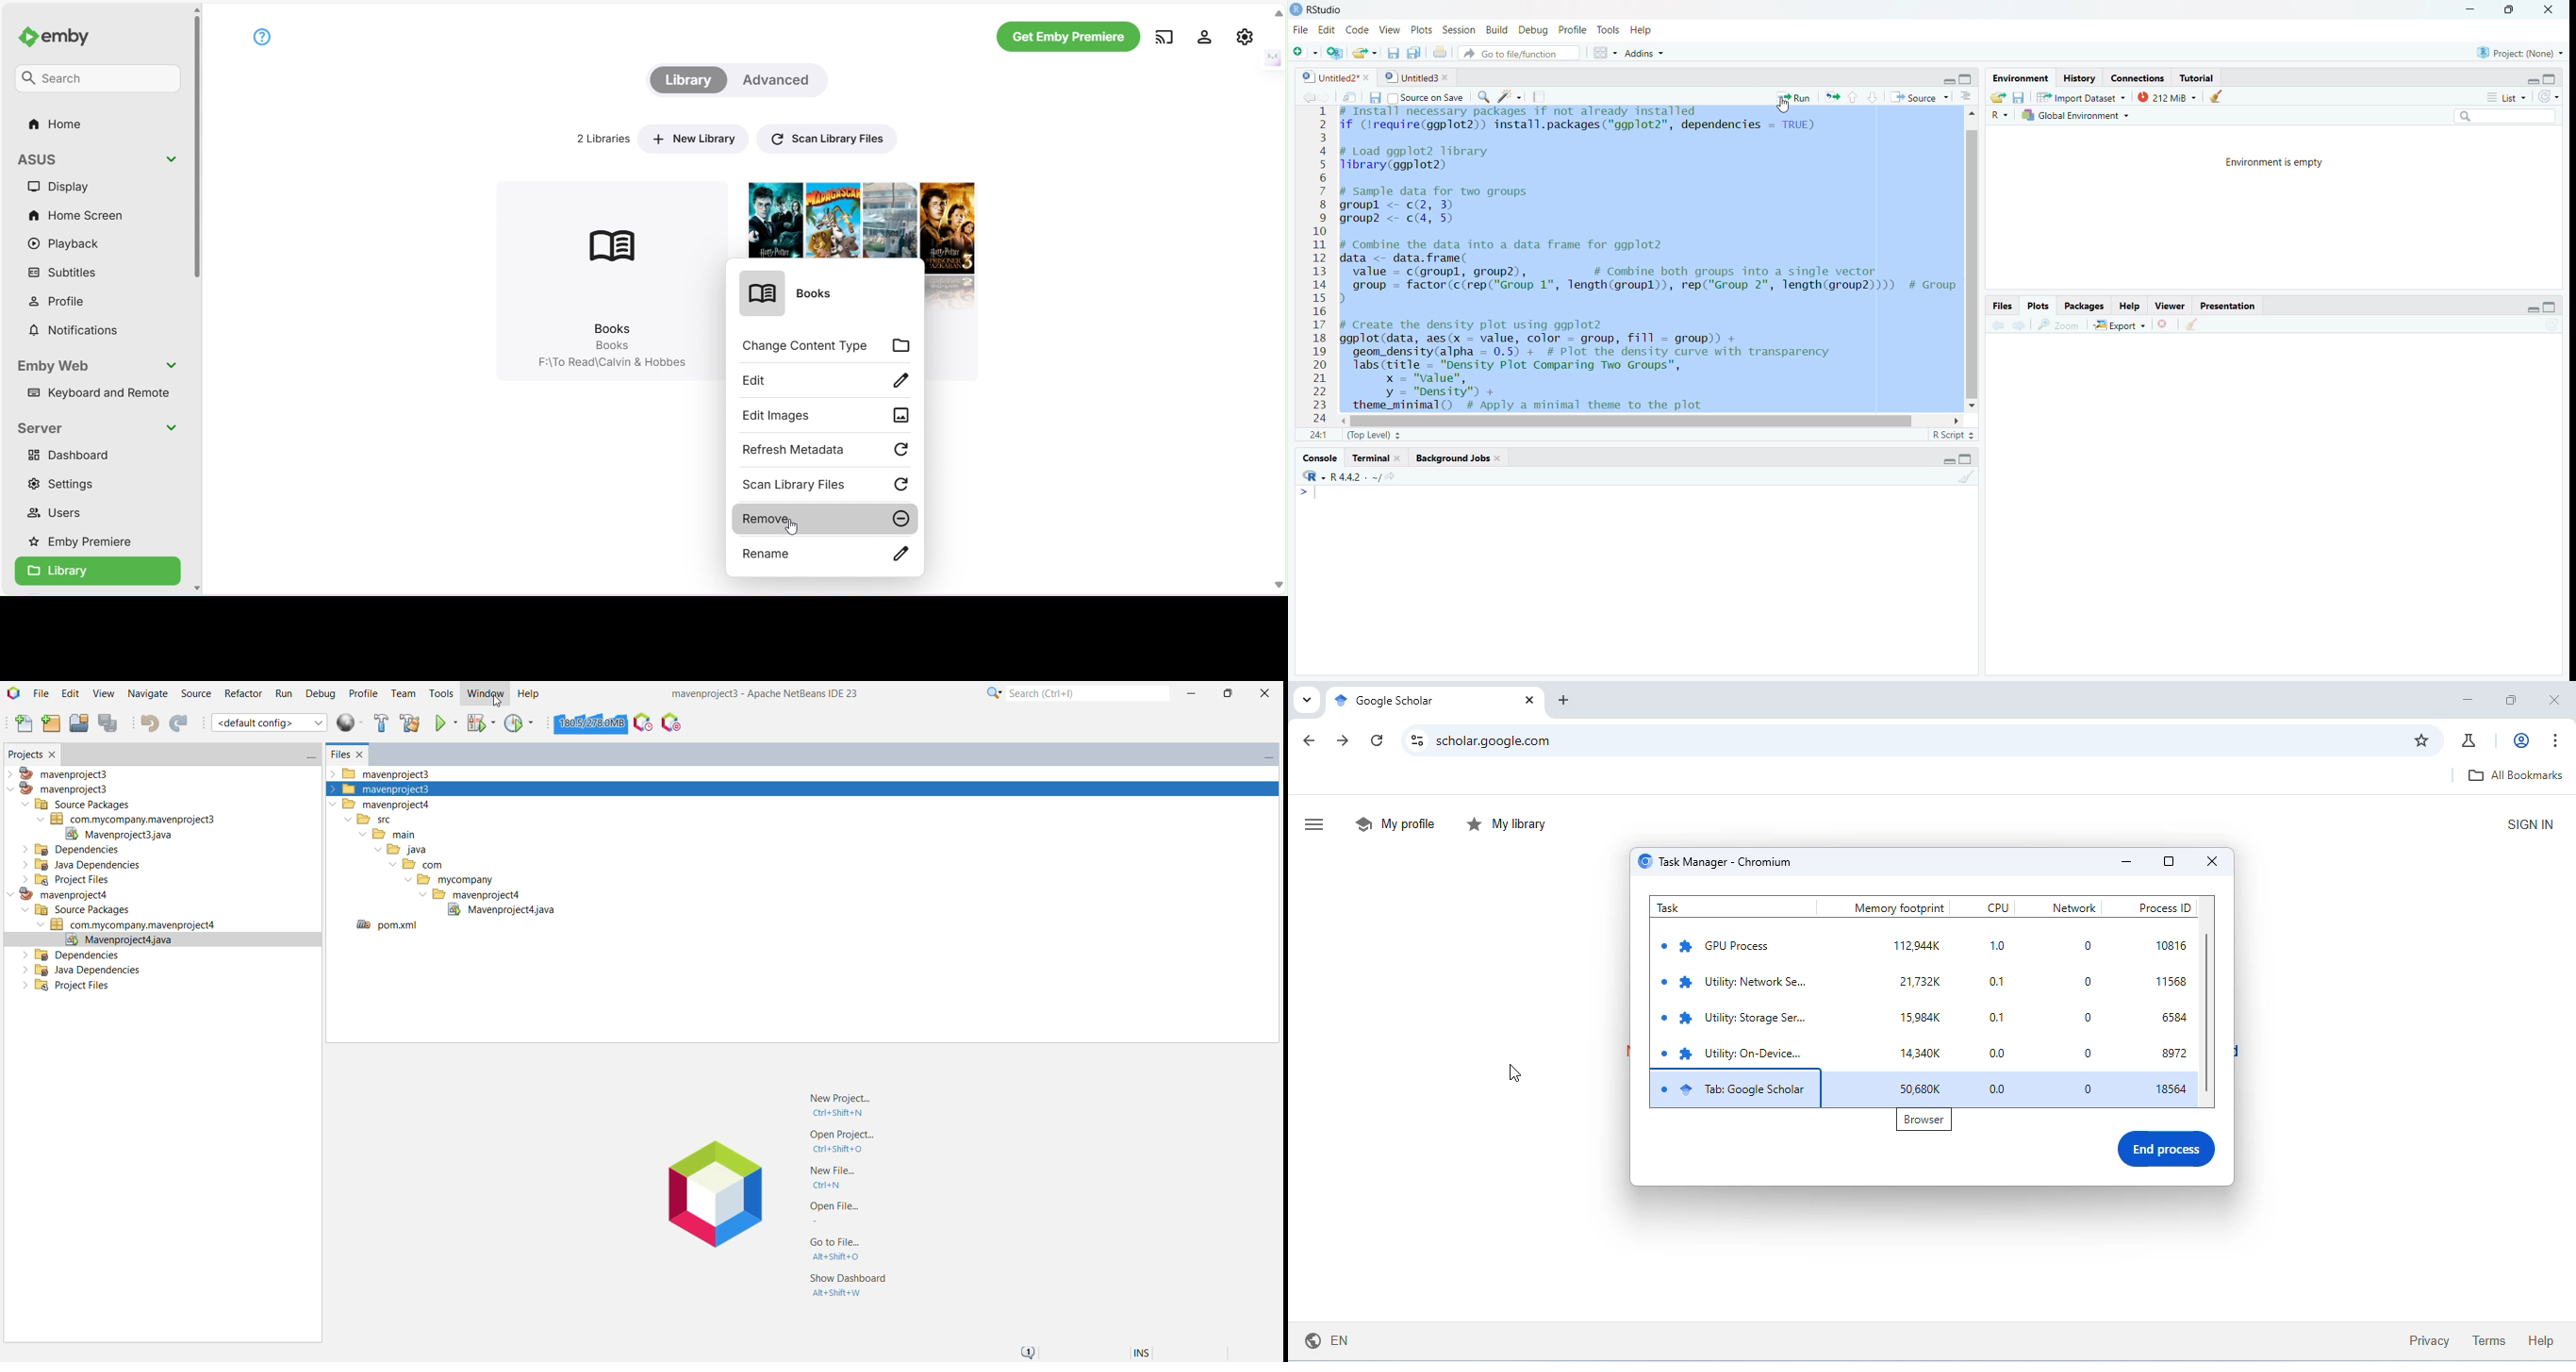  I want to click on send file, so click(1349, 97).